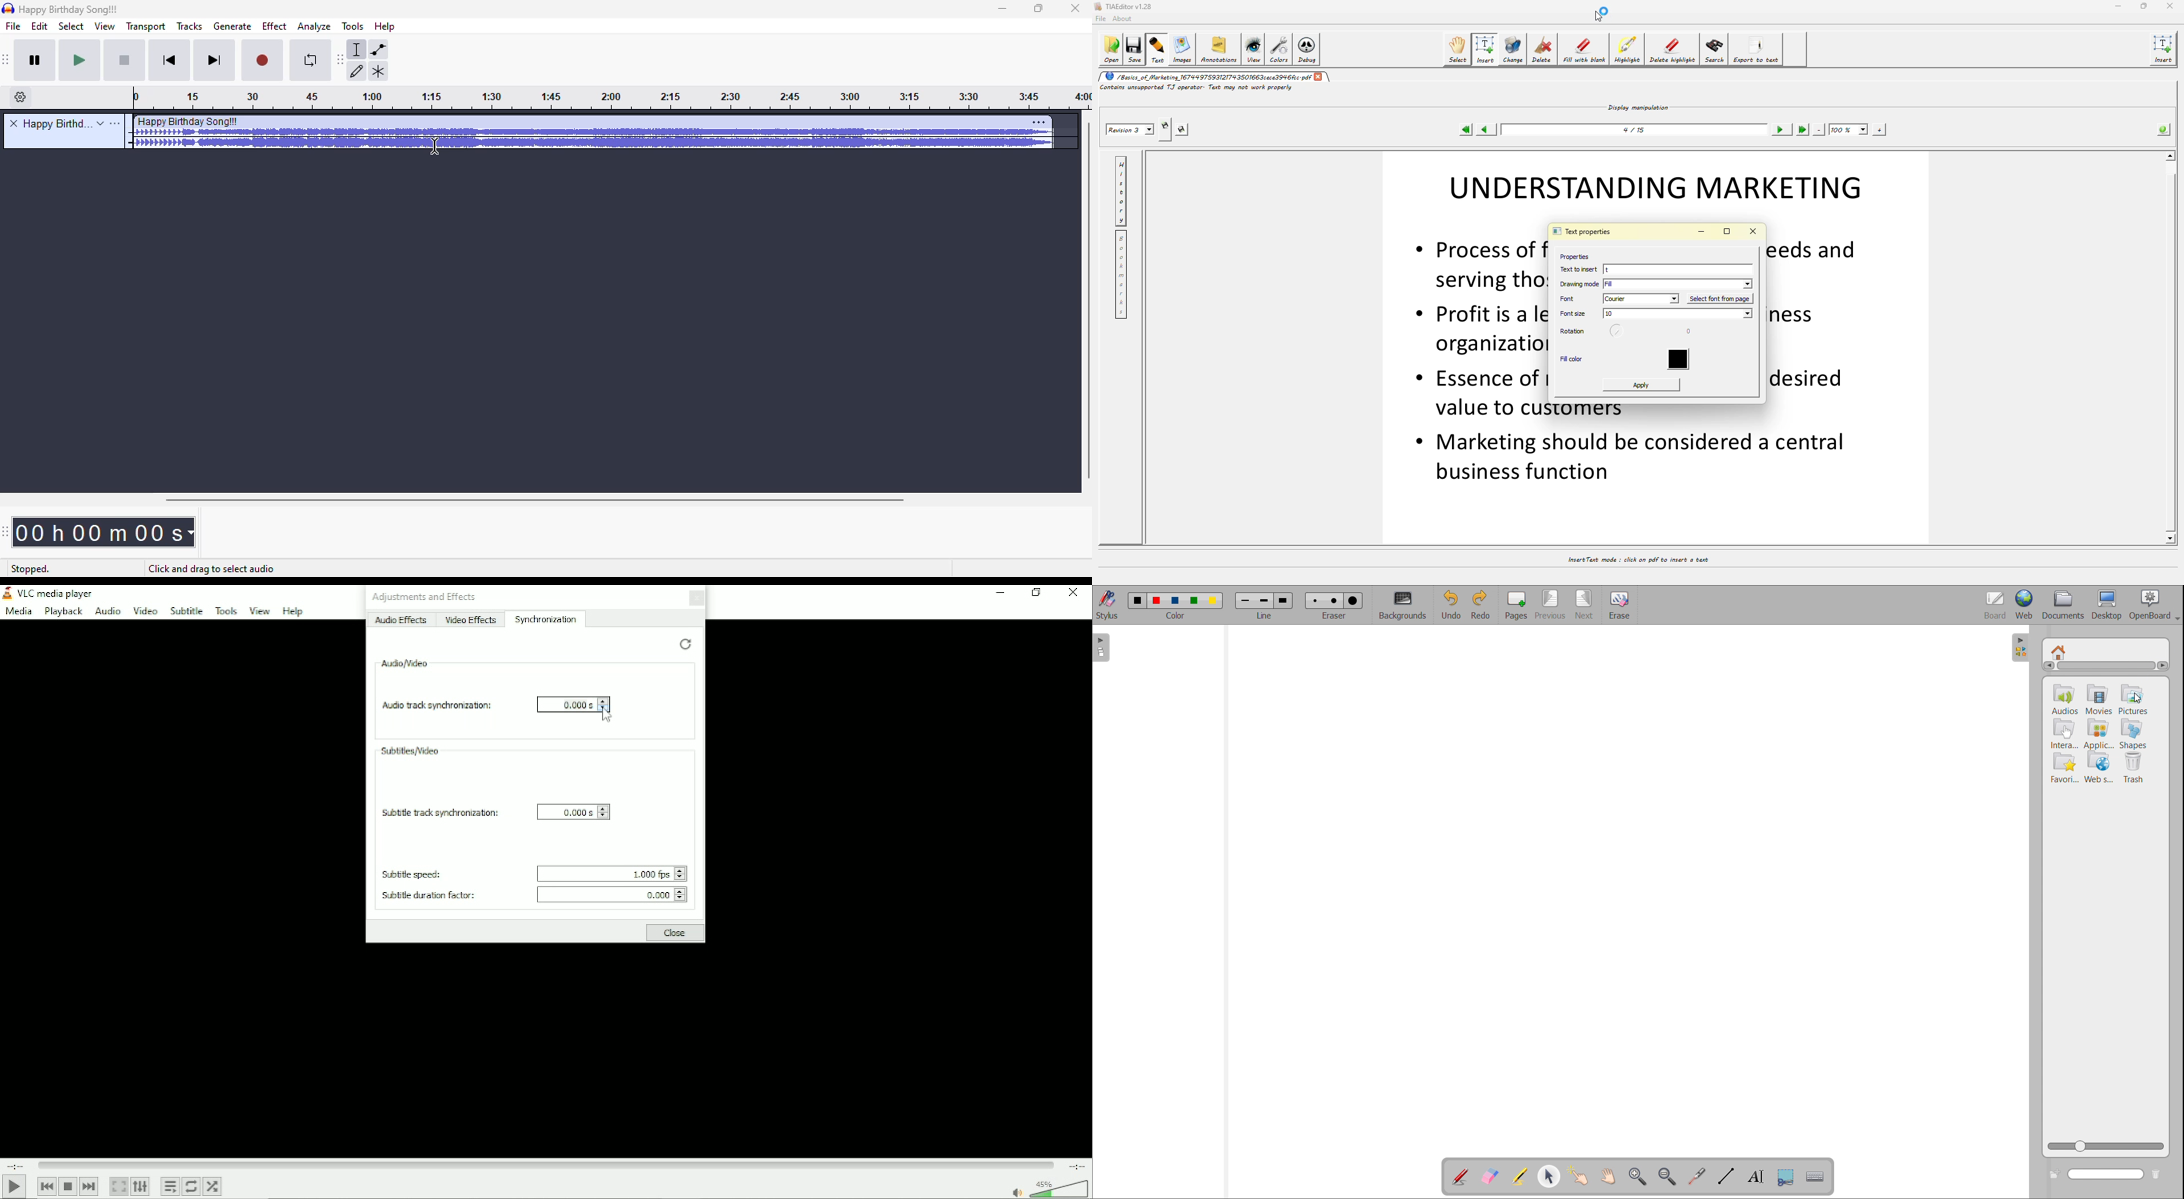 The height and width of the screenshot is (1204, 2184). What do you see at coordinates (434, 146) in the screenshot?
I see `mouse down` at bounding box center [434, 146].